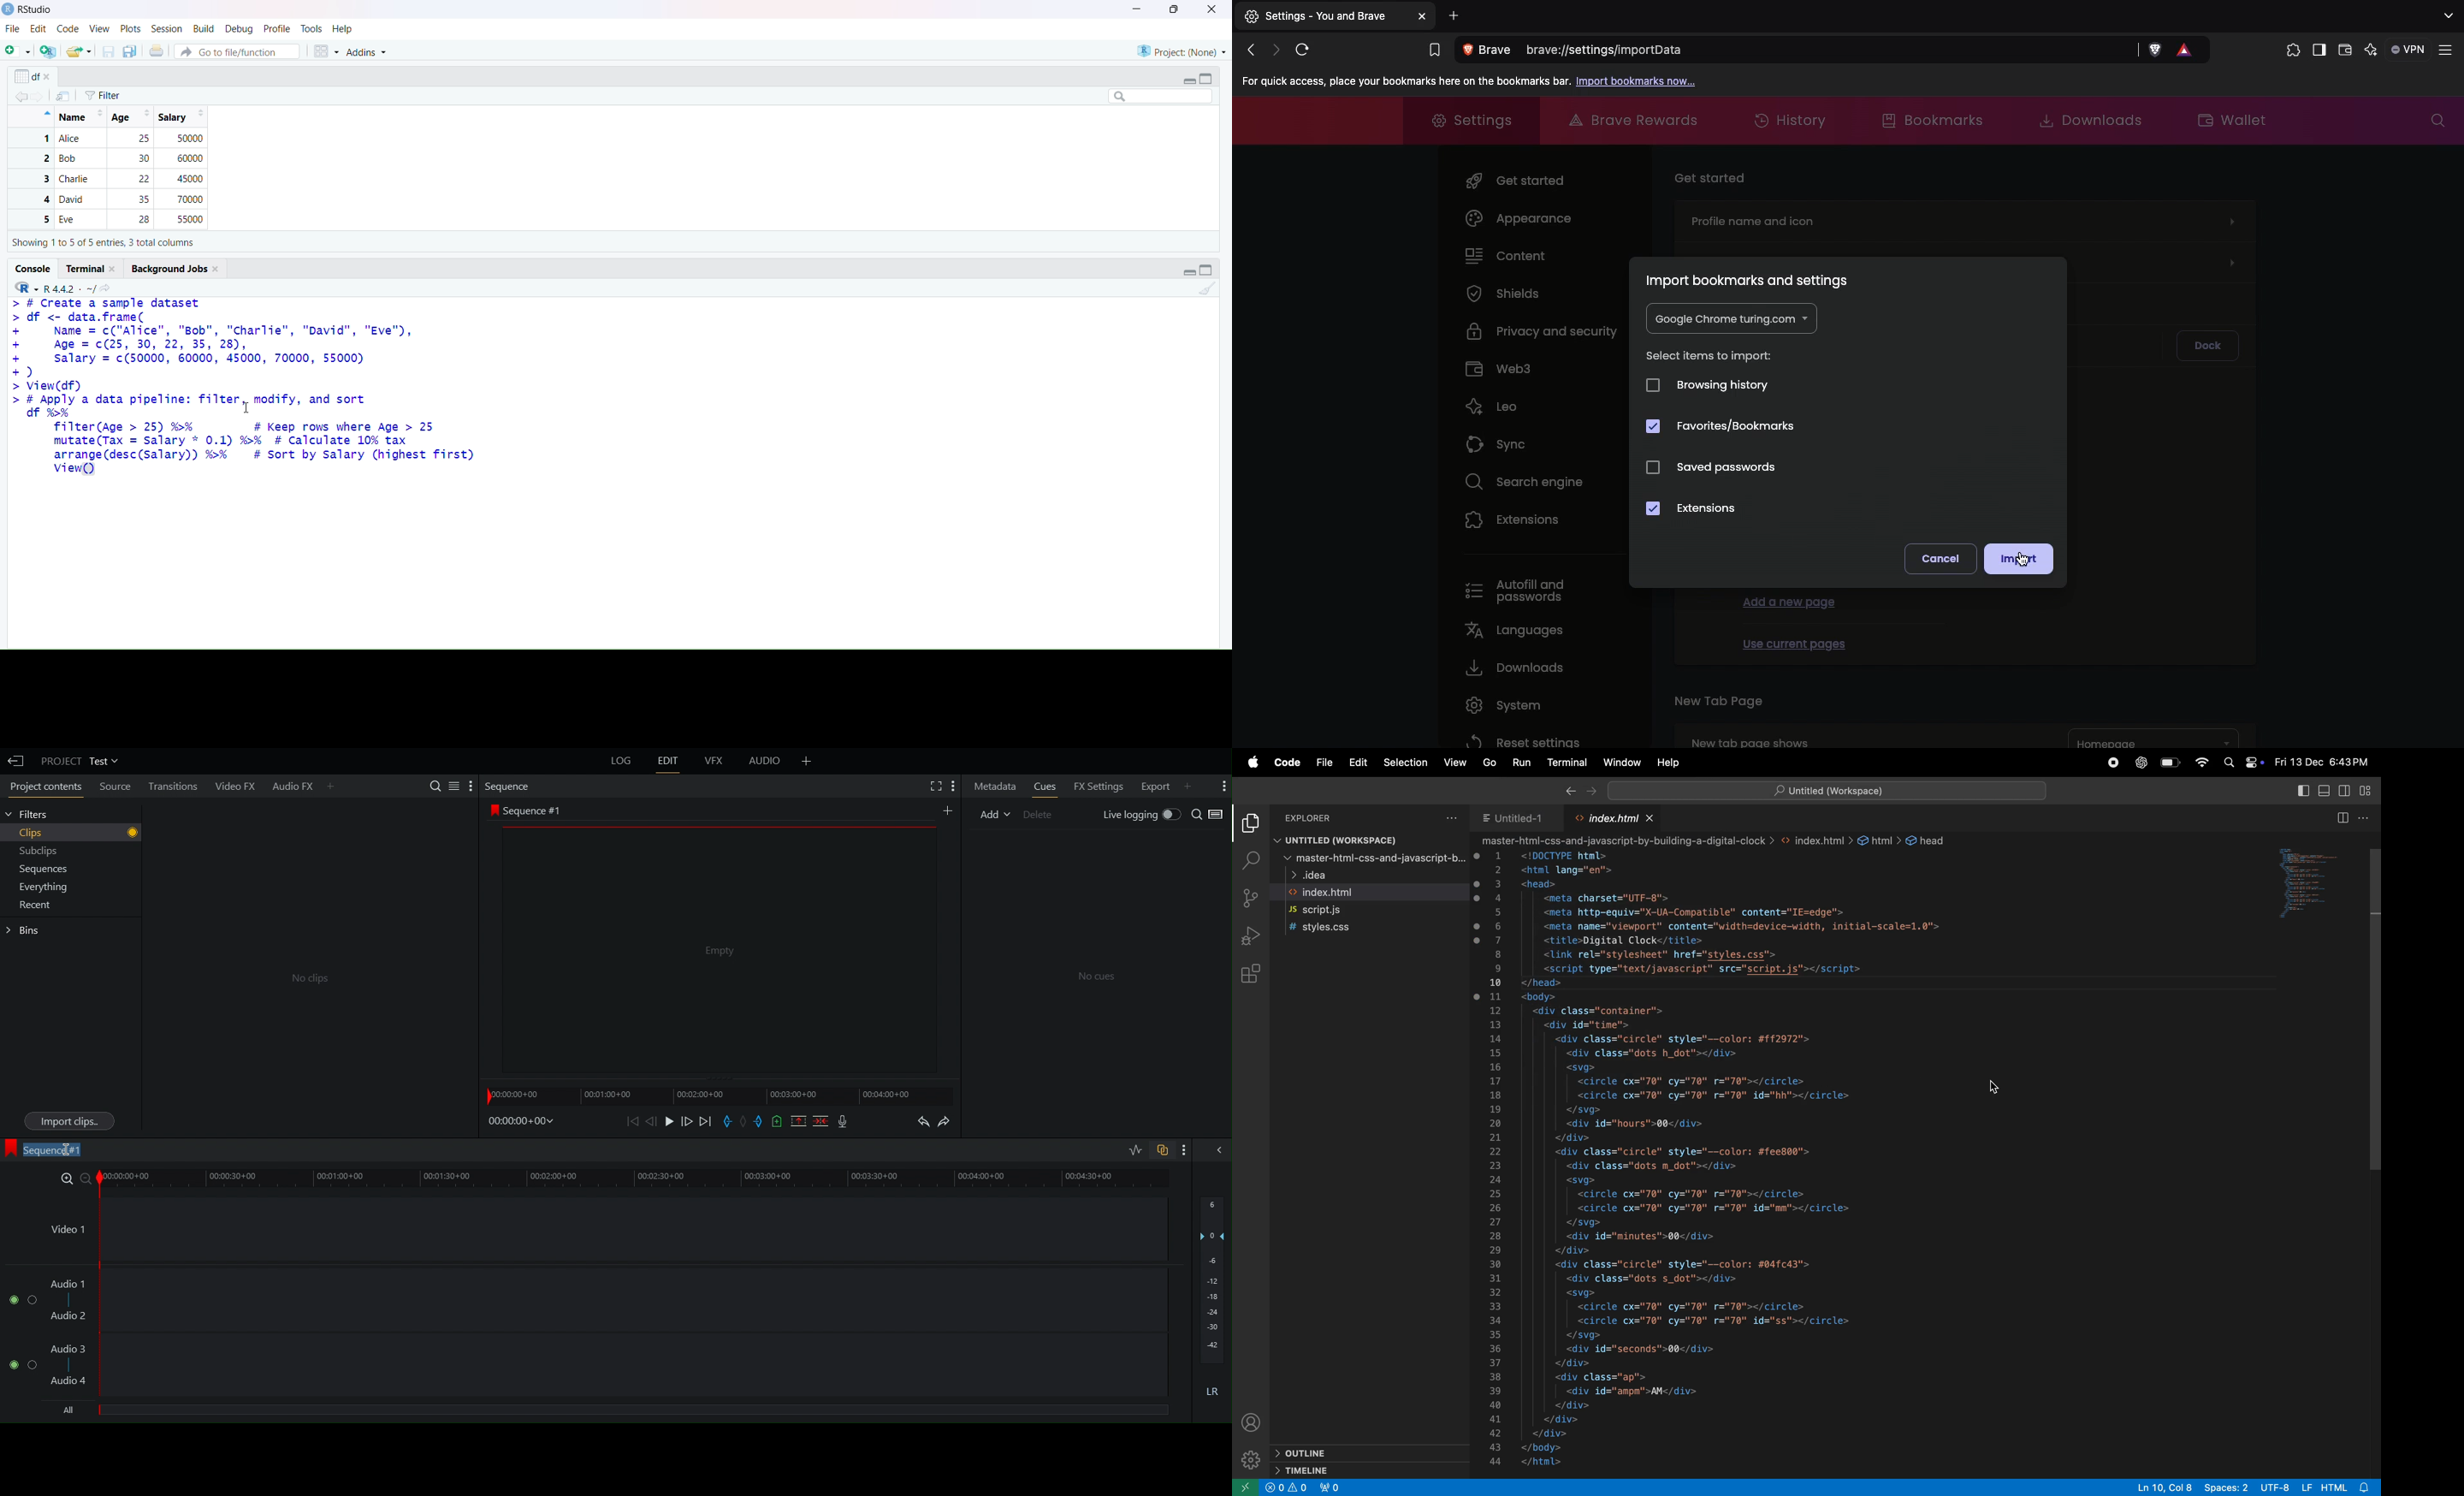  I want to click on Toggle auto track sync, so click(1161, 1149).